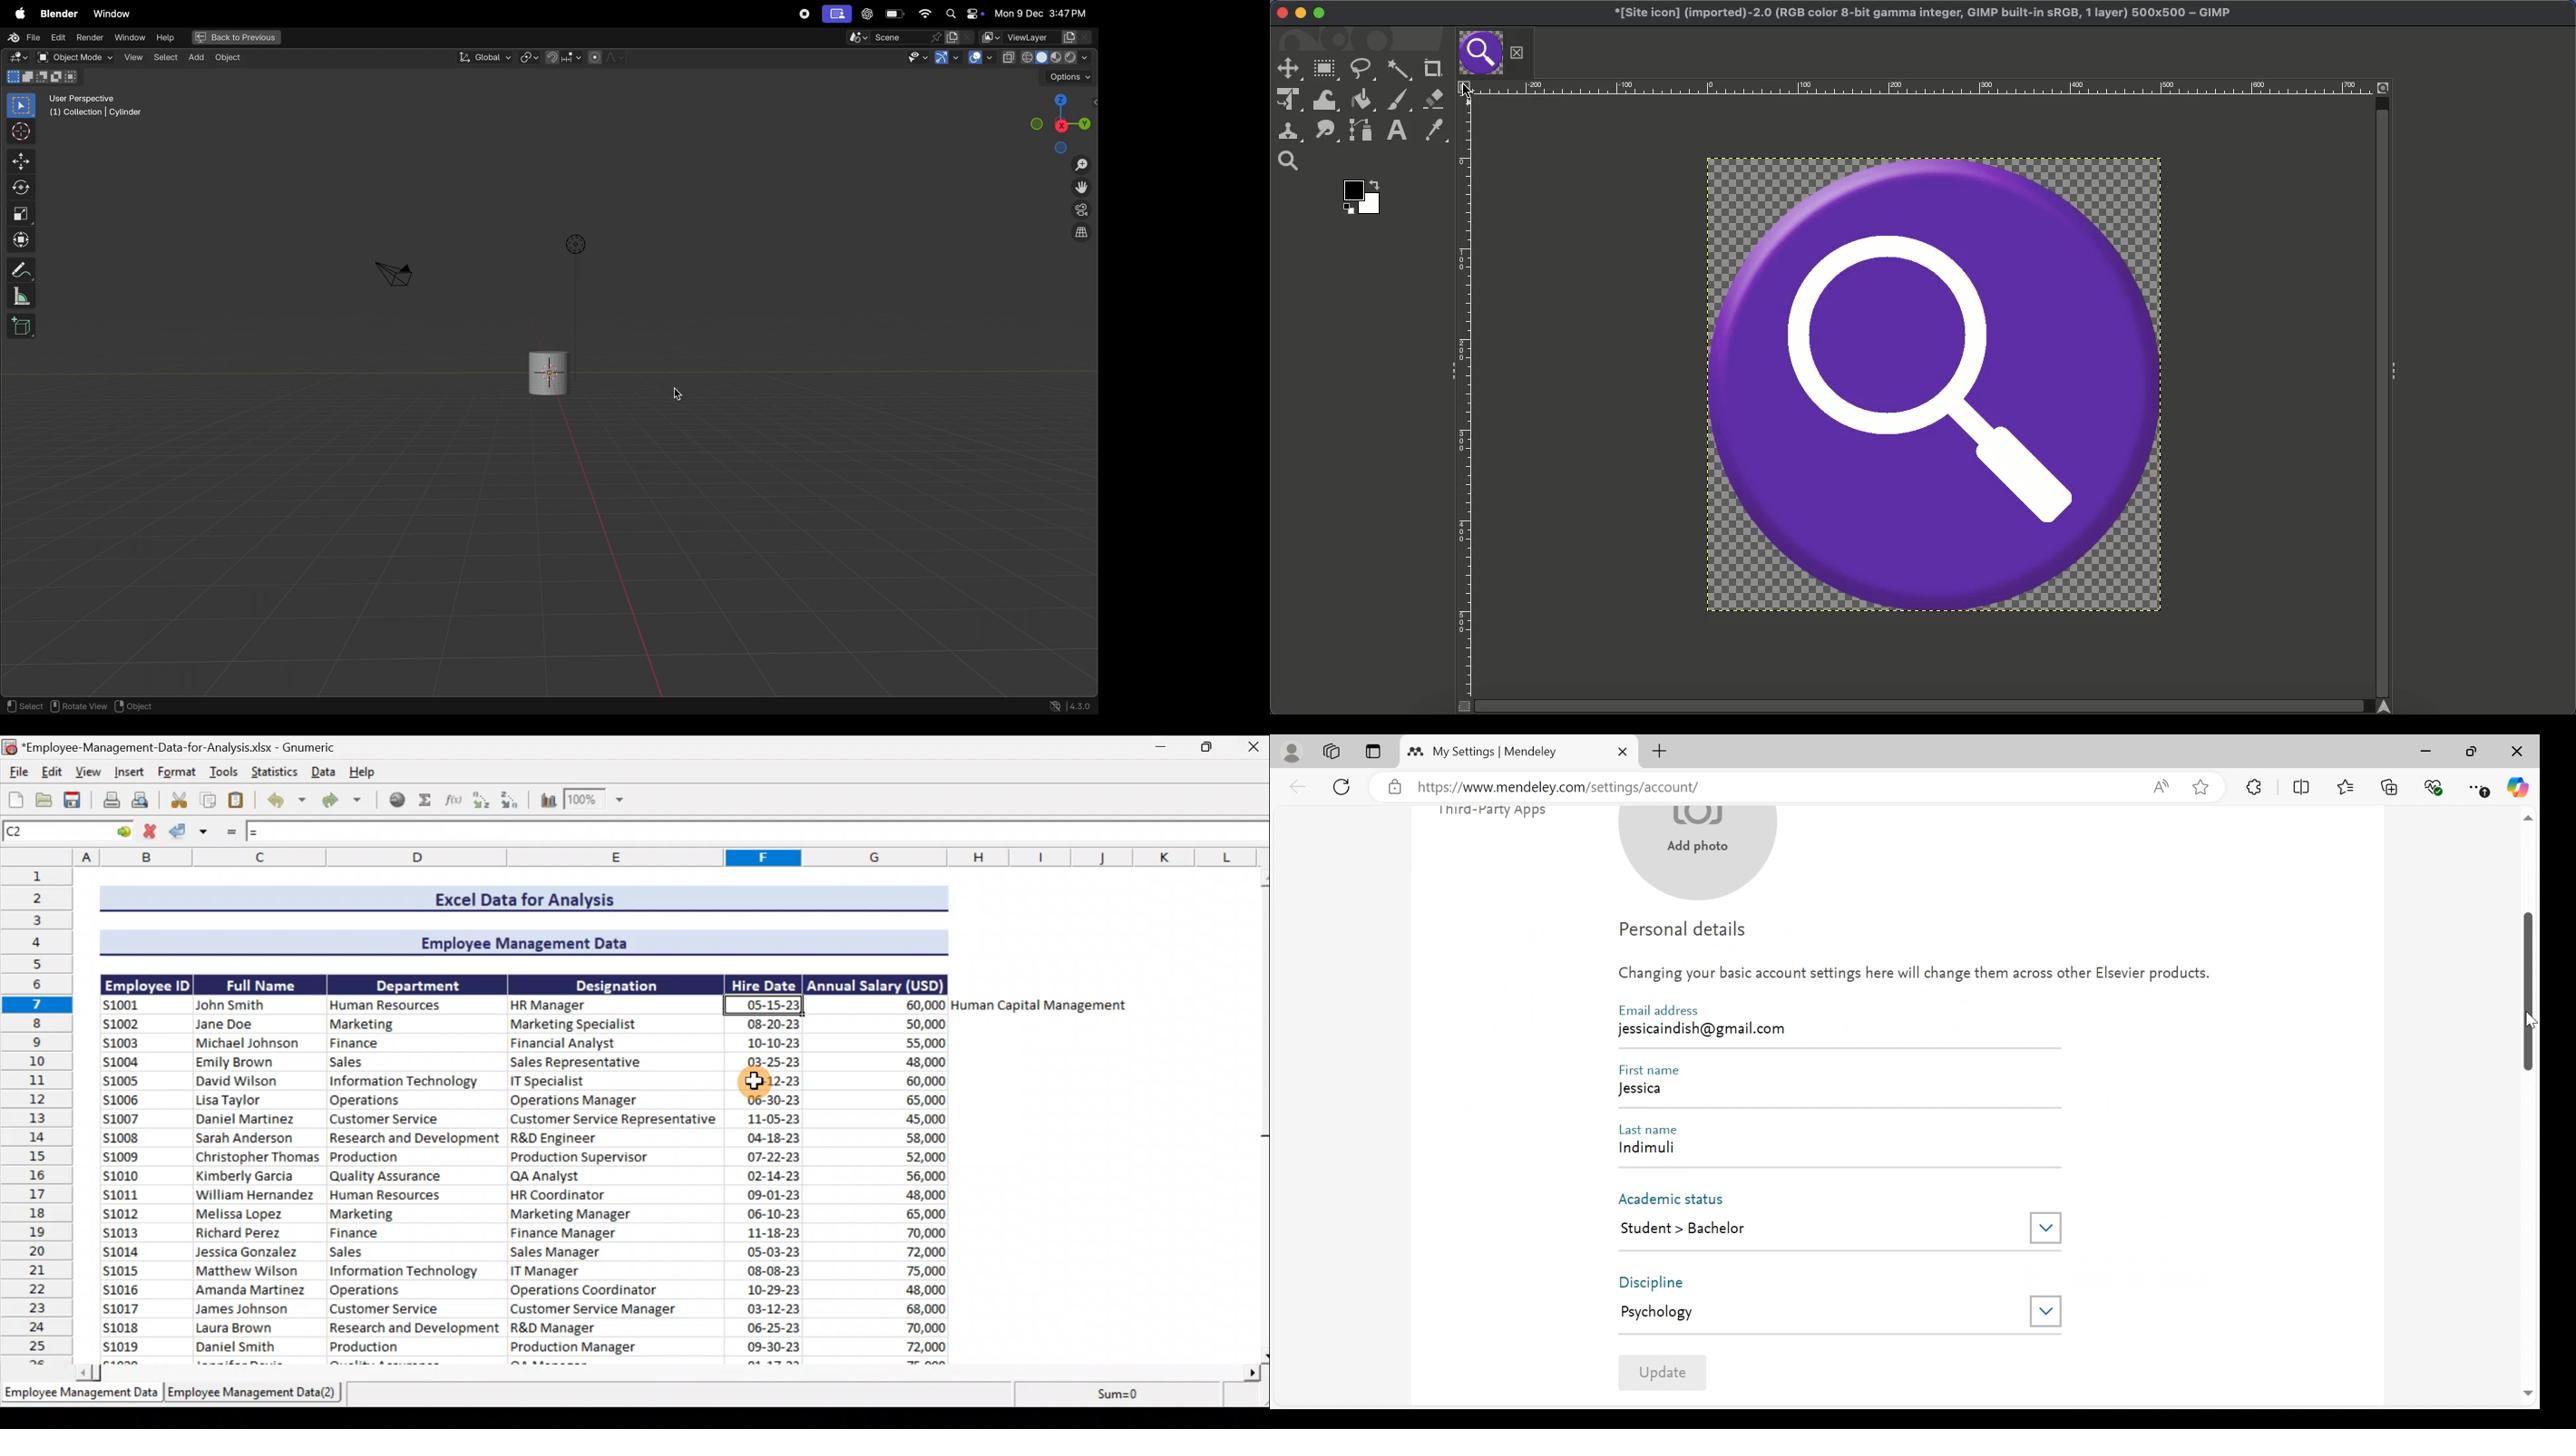 This screenshot has height=1456, width=2576. Describe the element at coordinates (961, 37) in the screenshot. I see `active workspace` at that location.